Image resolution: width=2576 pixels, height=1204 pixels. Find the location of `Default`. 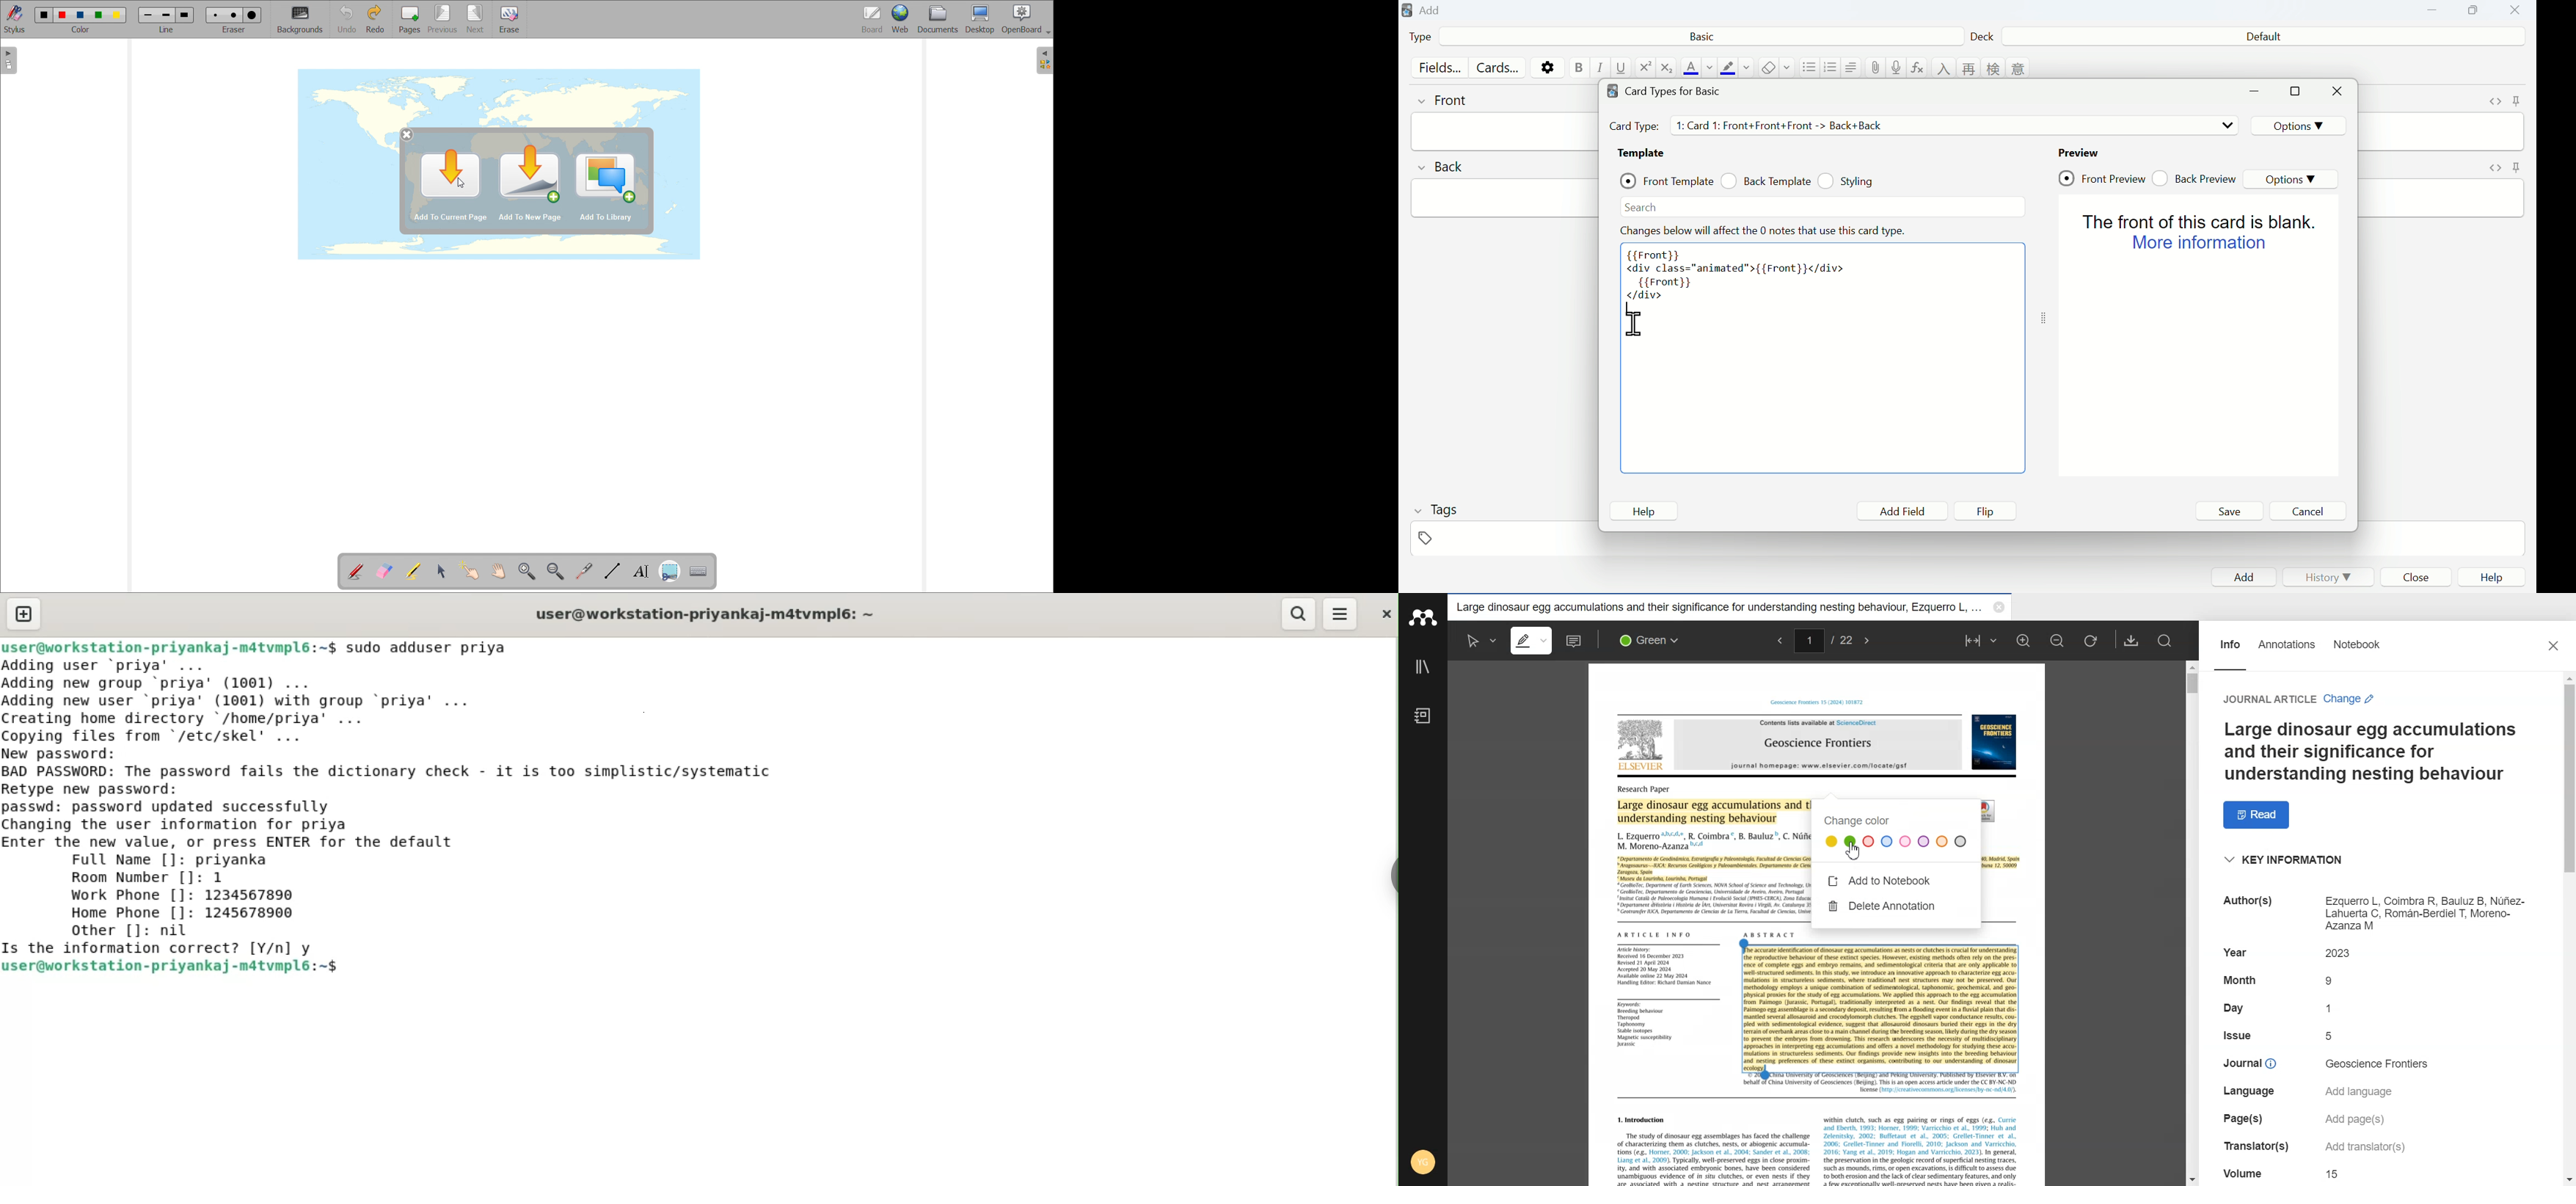

Default is located at coordinates (2266, 37).